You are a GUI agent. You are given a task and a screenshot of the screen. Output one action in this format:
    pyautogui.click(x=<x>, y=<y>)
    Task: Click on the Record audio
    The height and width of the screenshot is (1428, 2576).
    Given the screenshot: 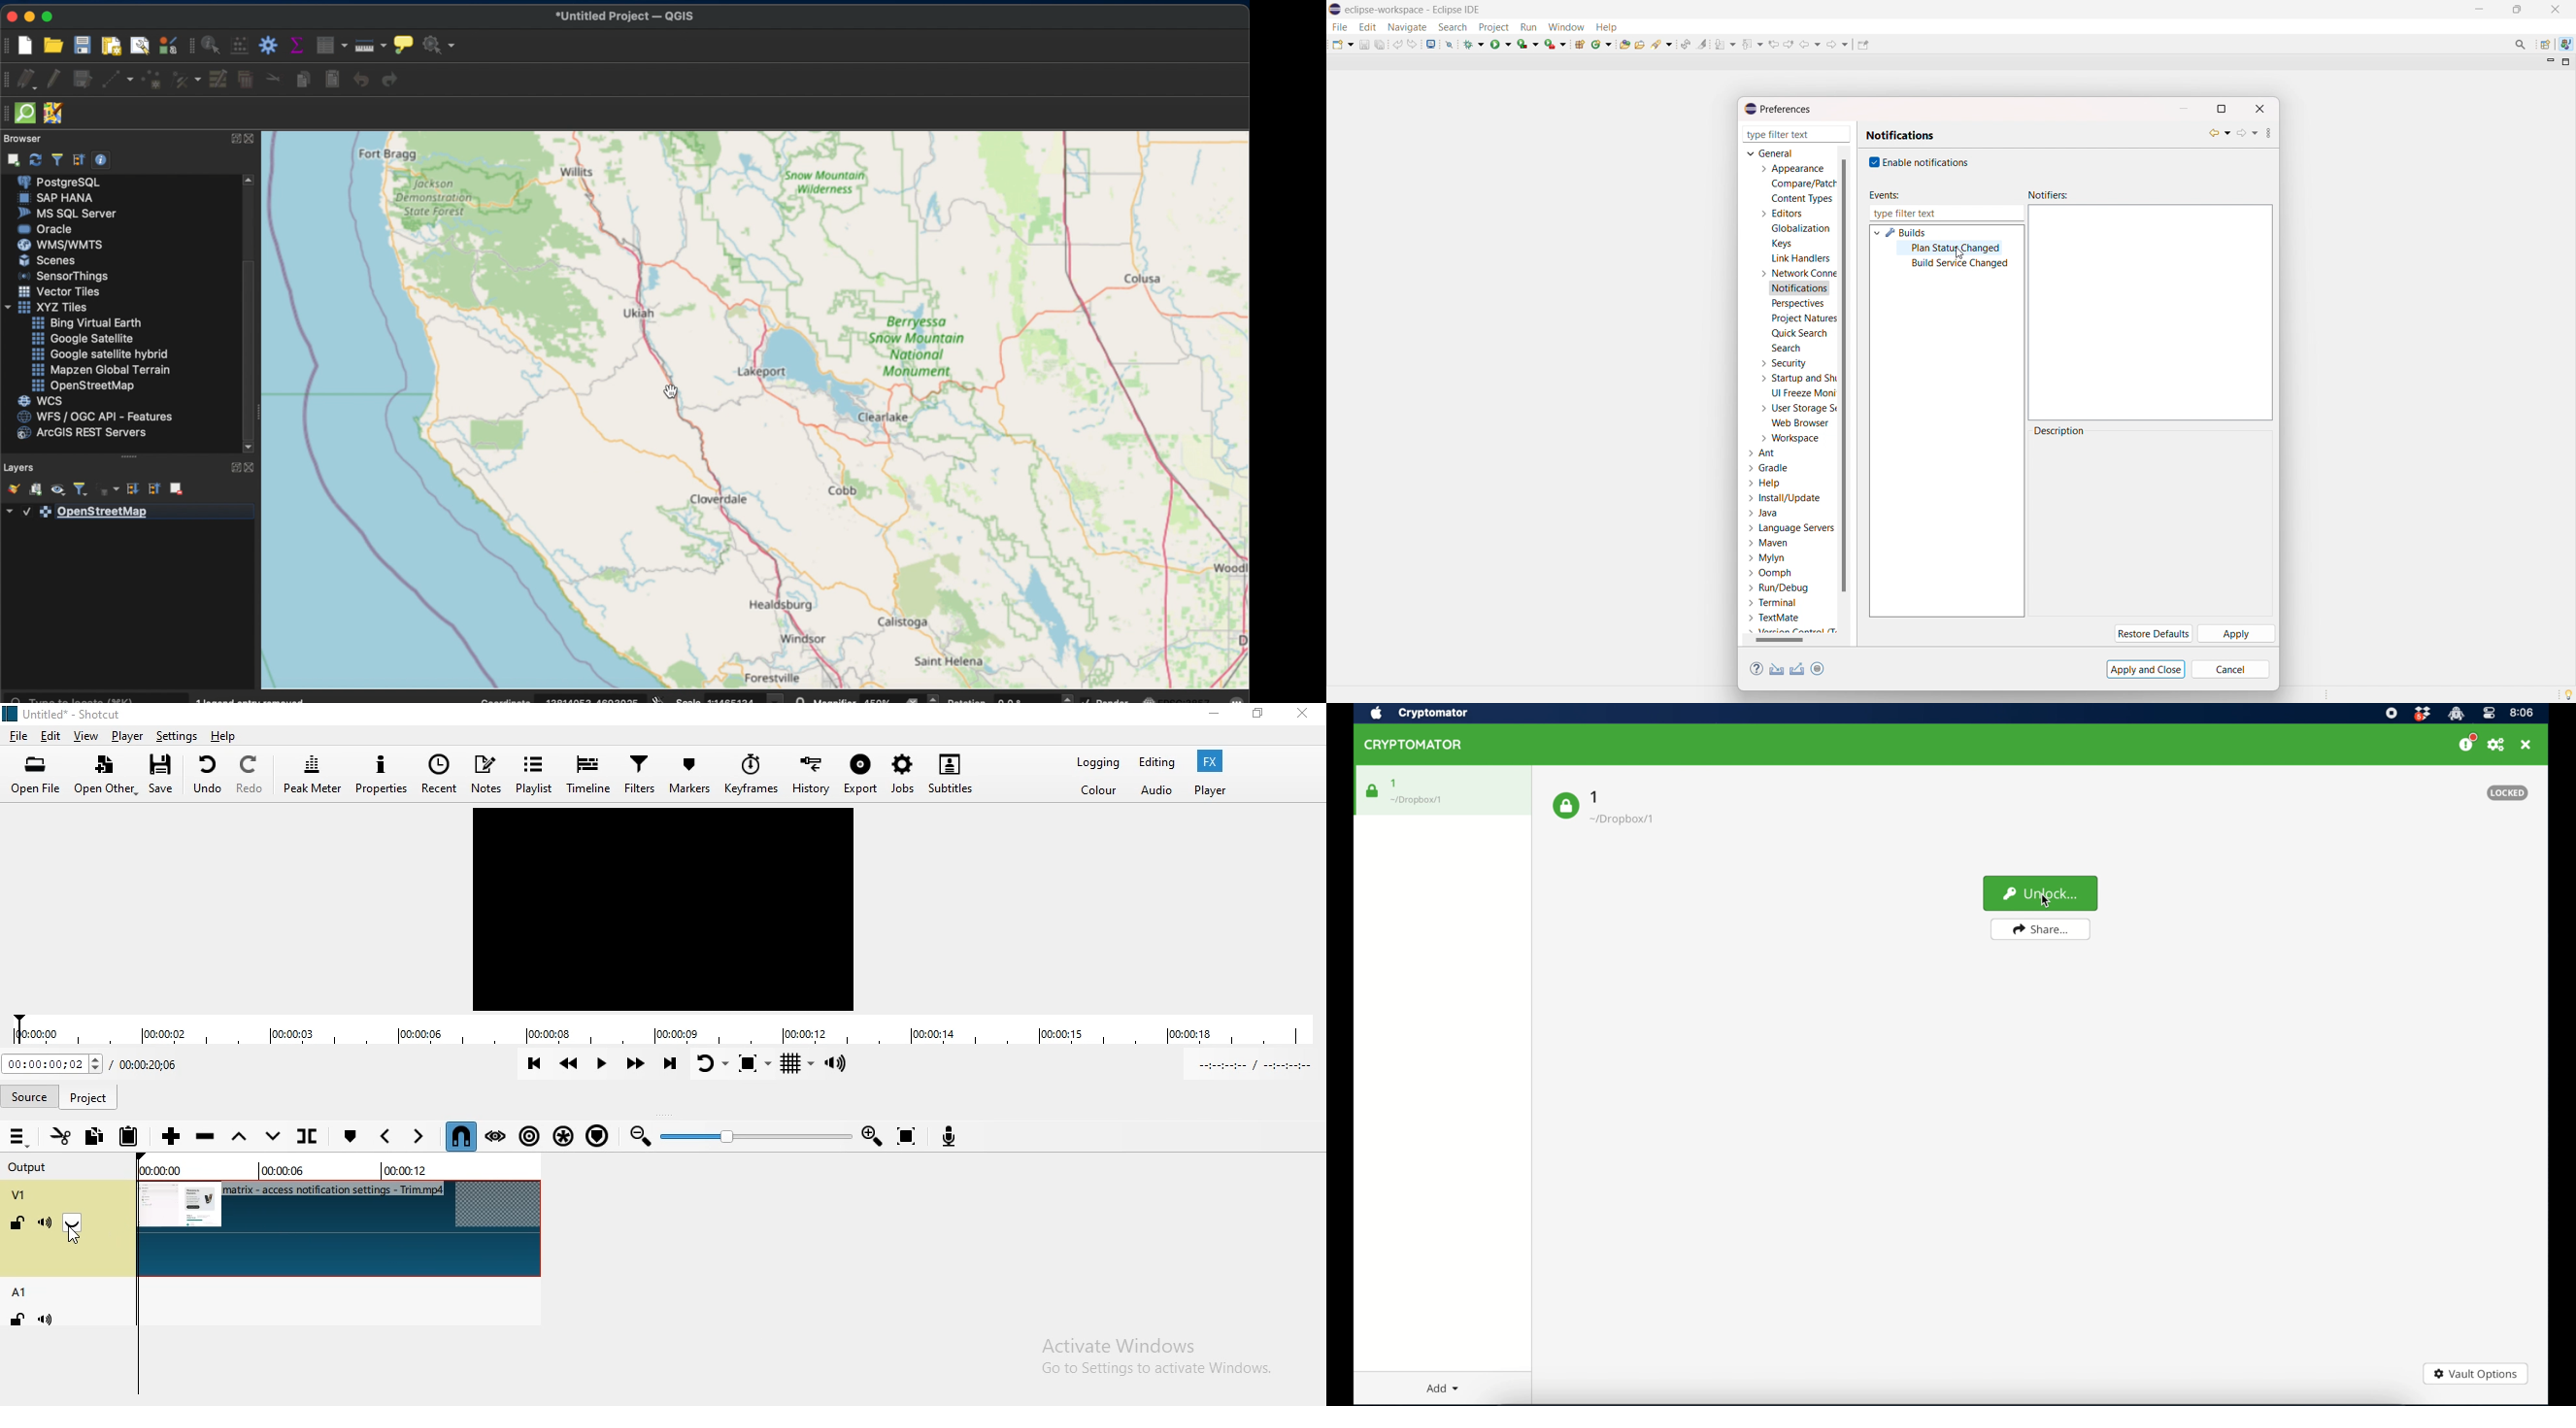 What is the action you would take?
    pyautogui.click(x=953, y=1136)
    